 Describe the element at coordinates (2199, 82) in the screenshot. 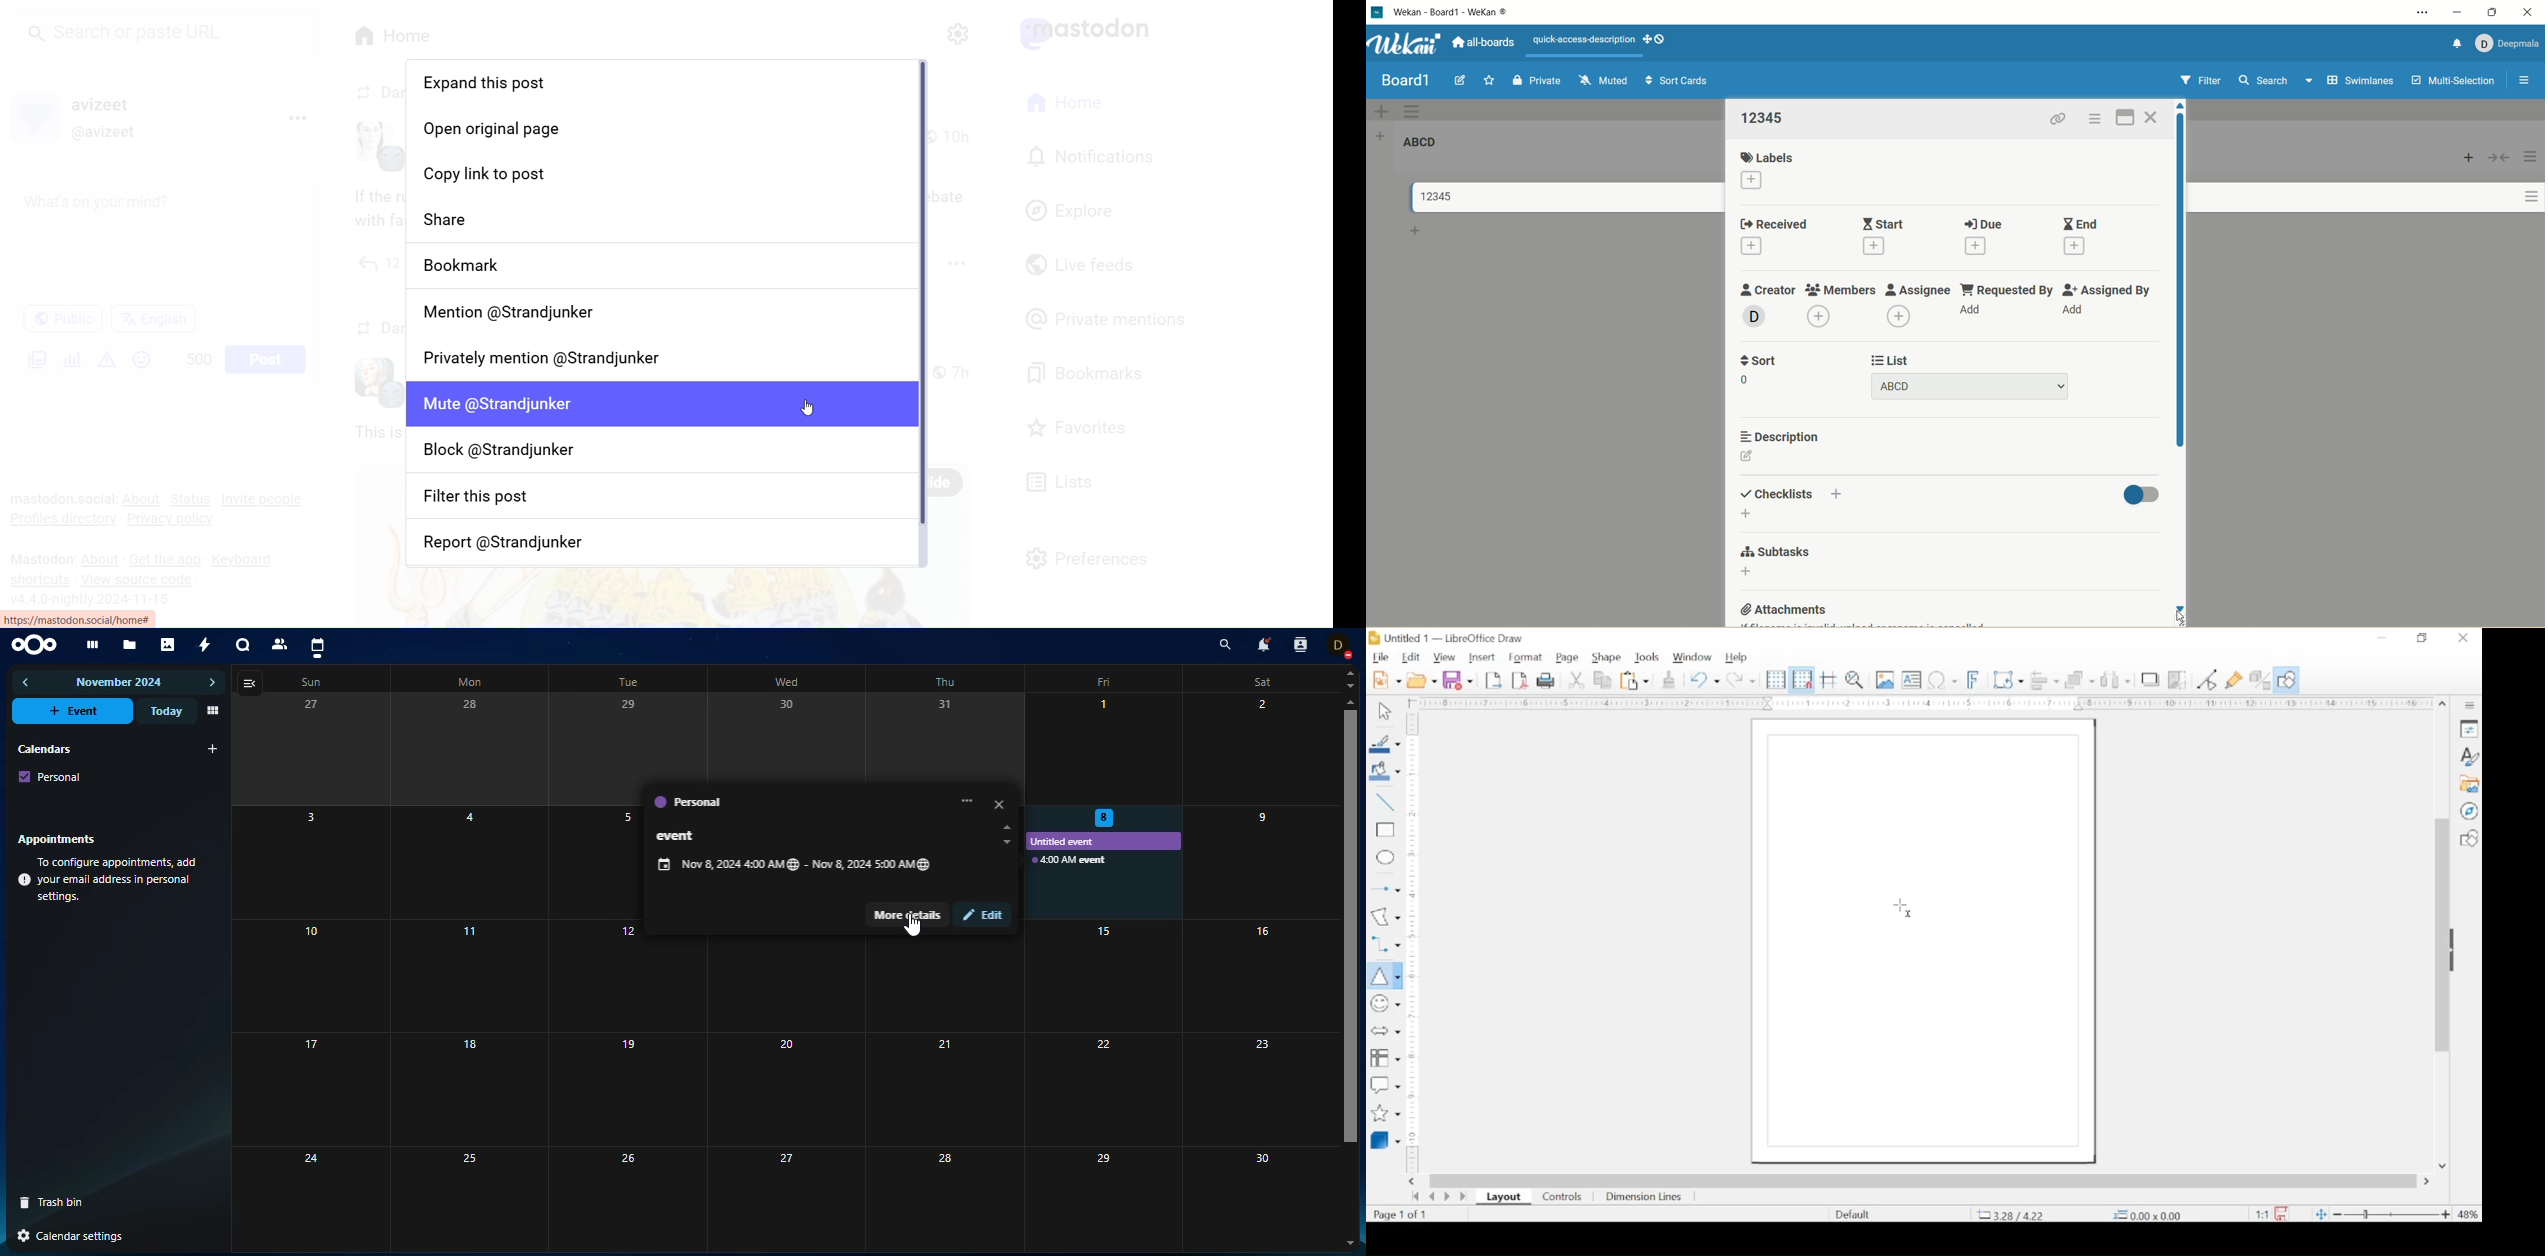

I see `filter` at that location.